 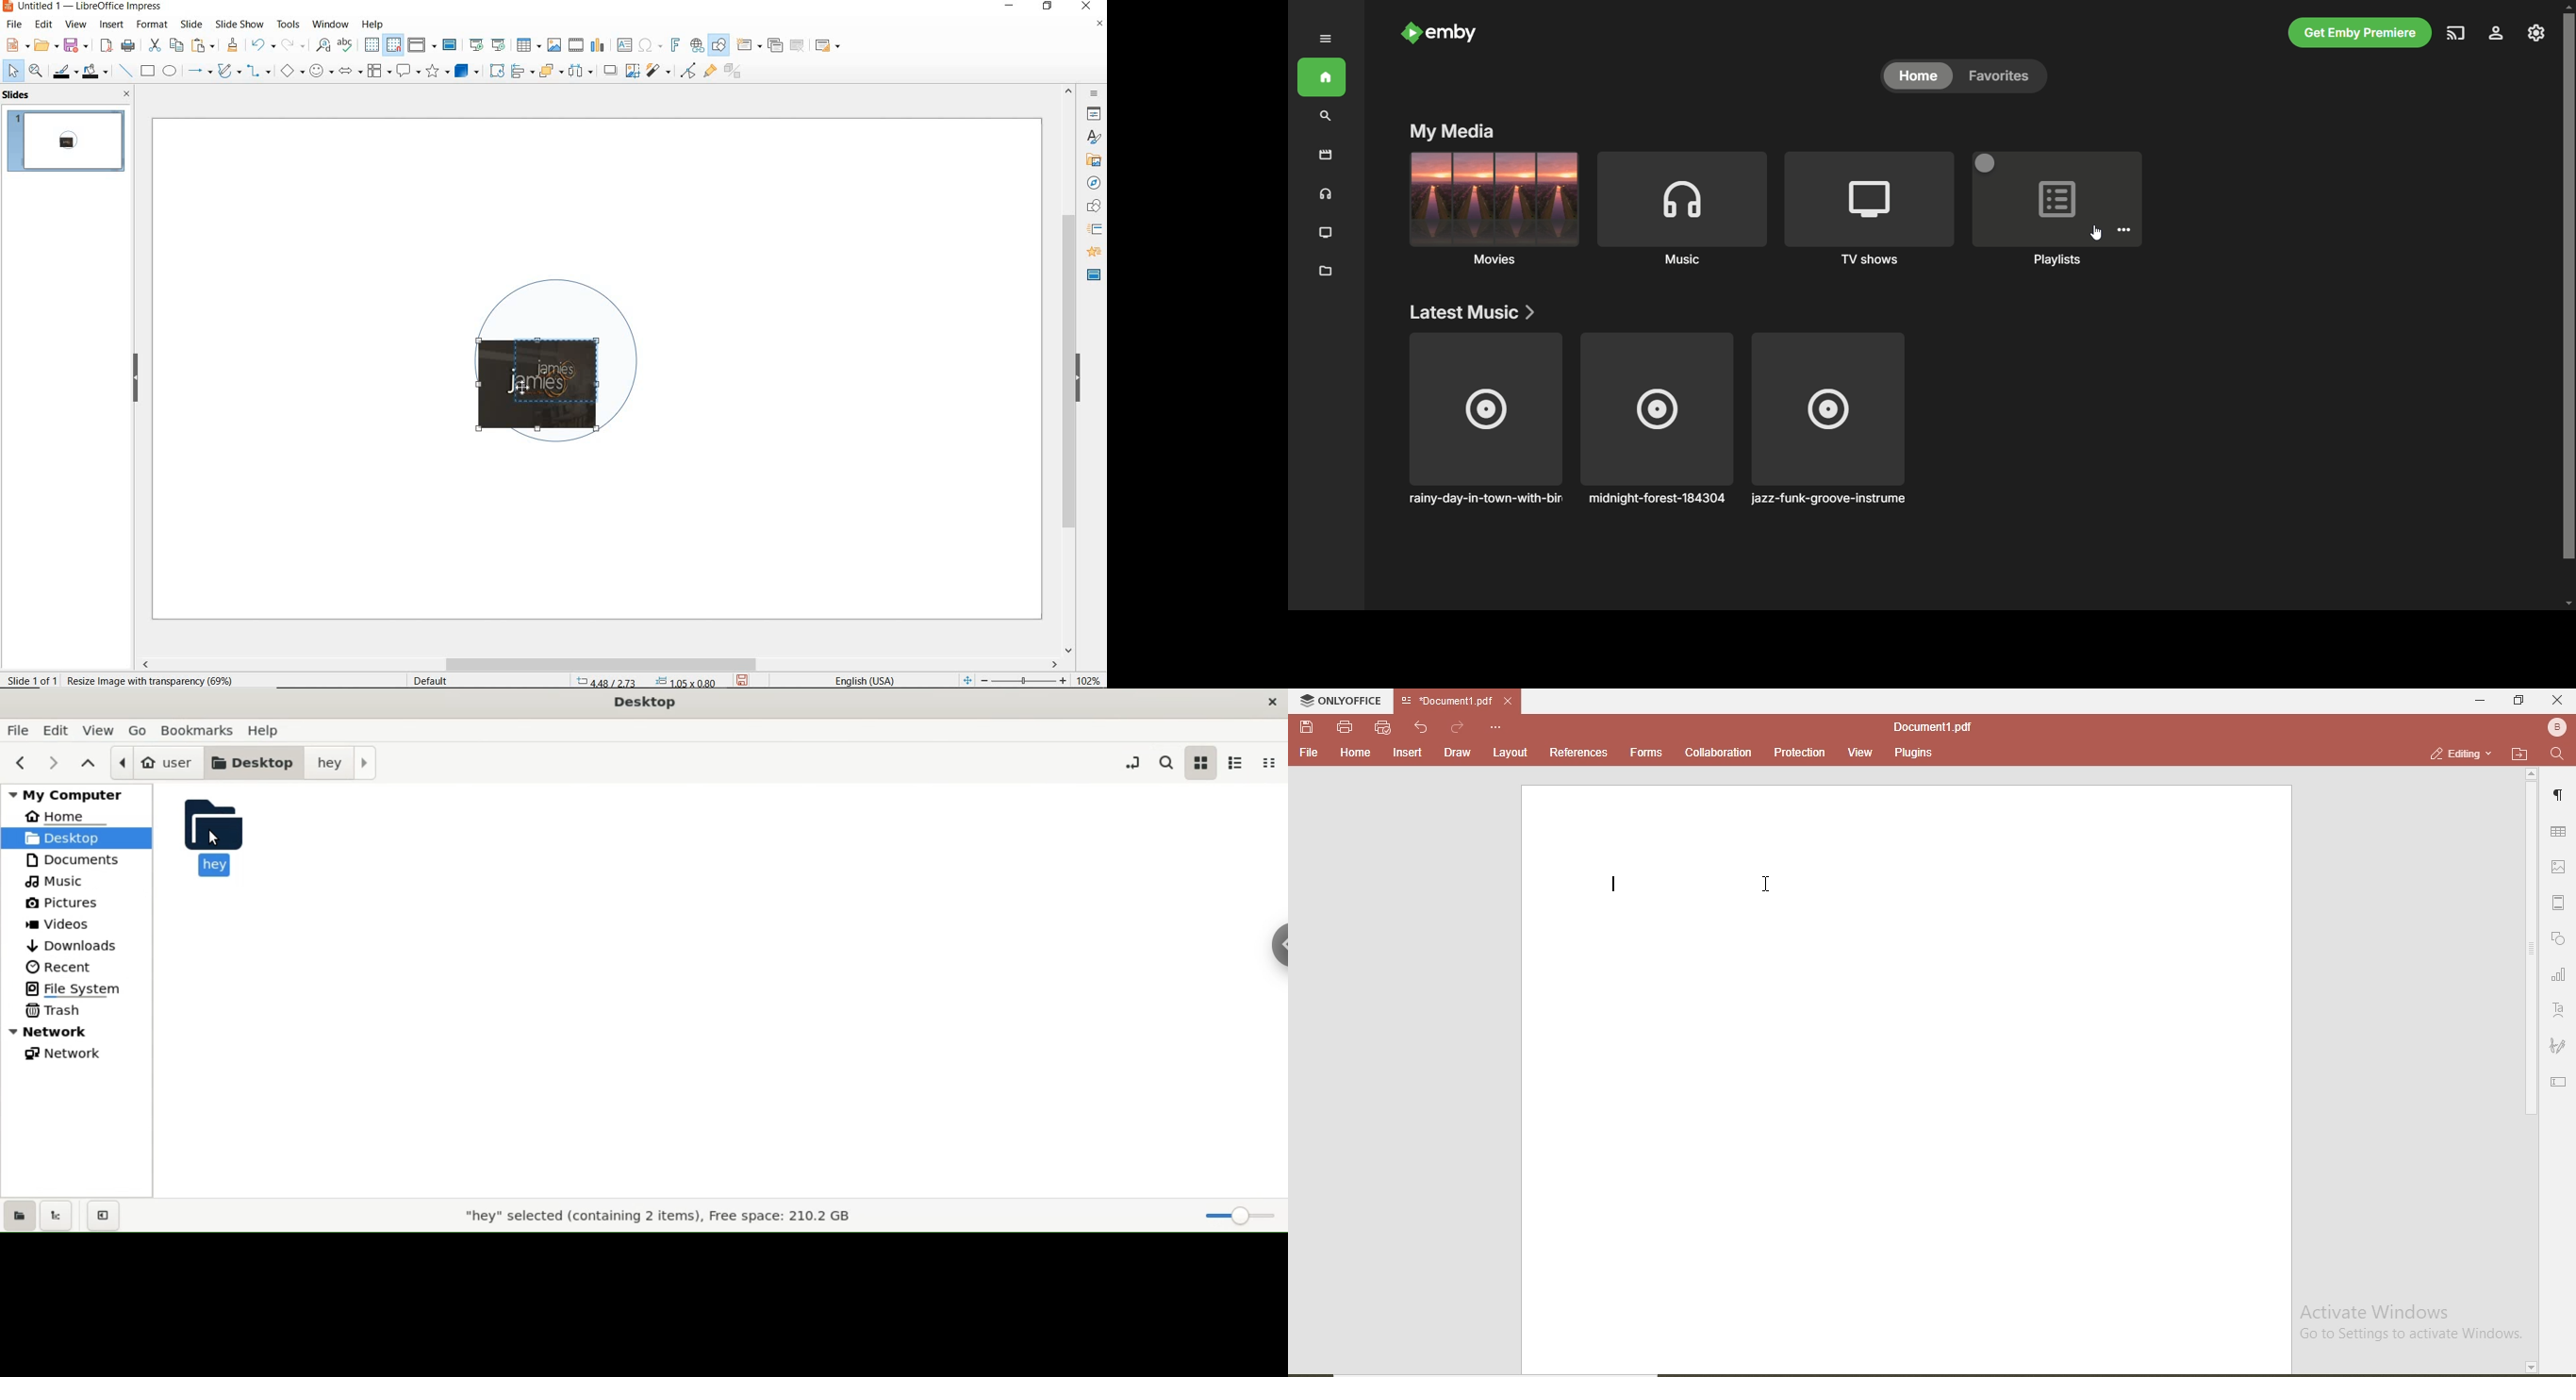 What do you see at coordinates (169, 72) in the screenshot?
I see `ellipse` at bounding box center [169, 72].